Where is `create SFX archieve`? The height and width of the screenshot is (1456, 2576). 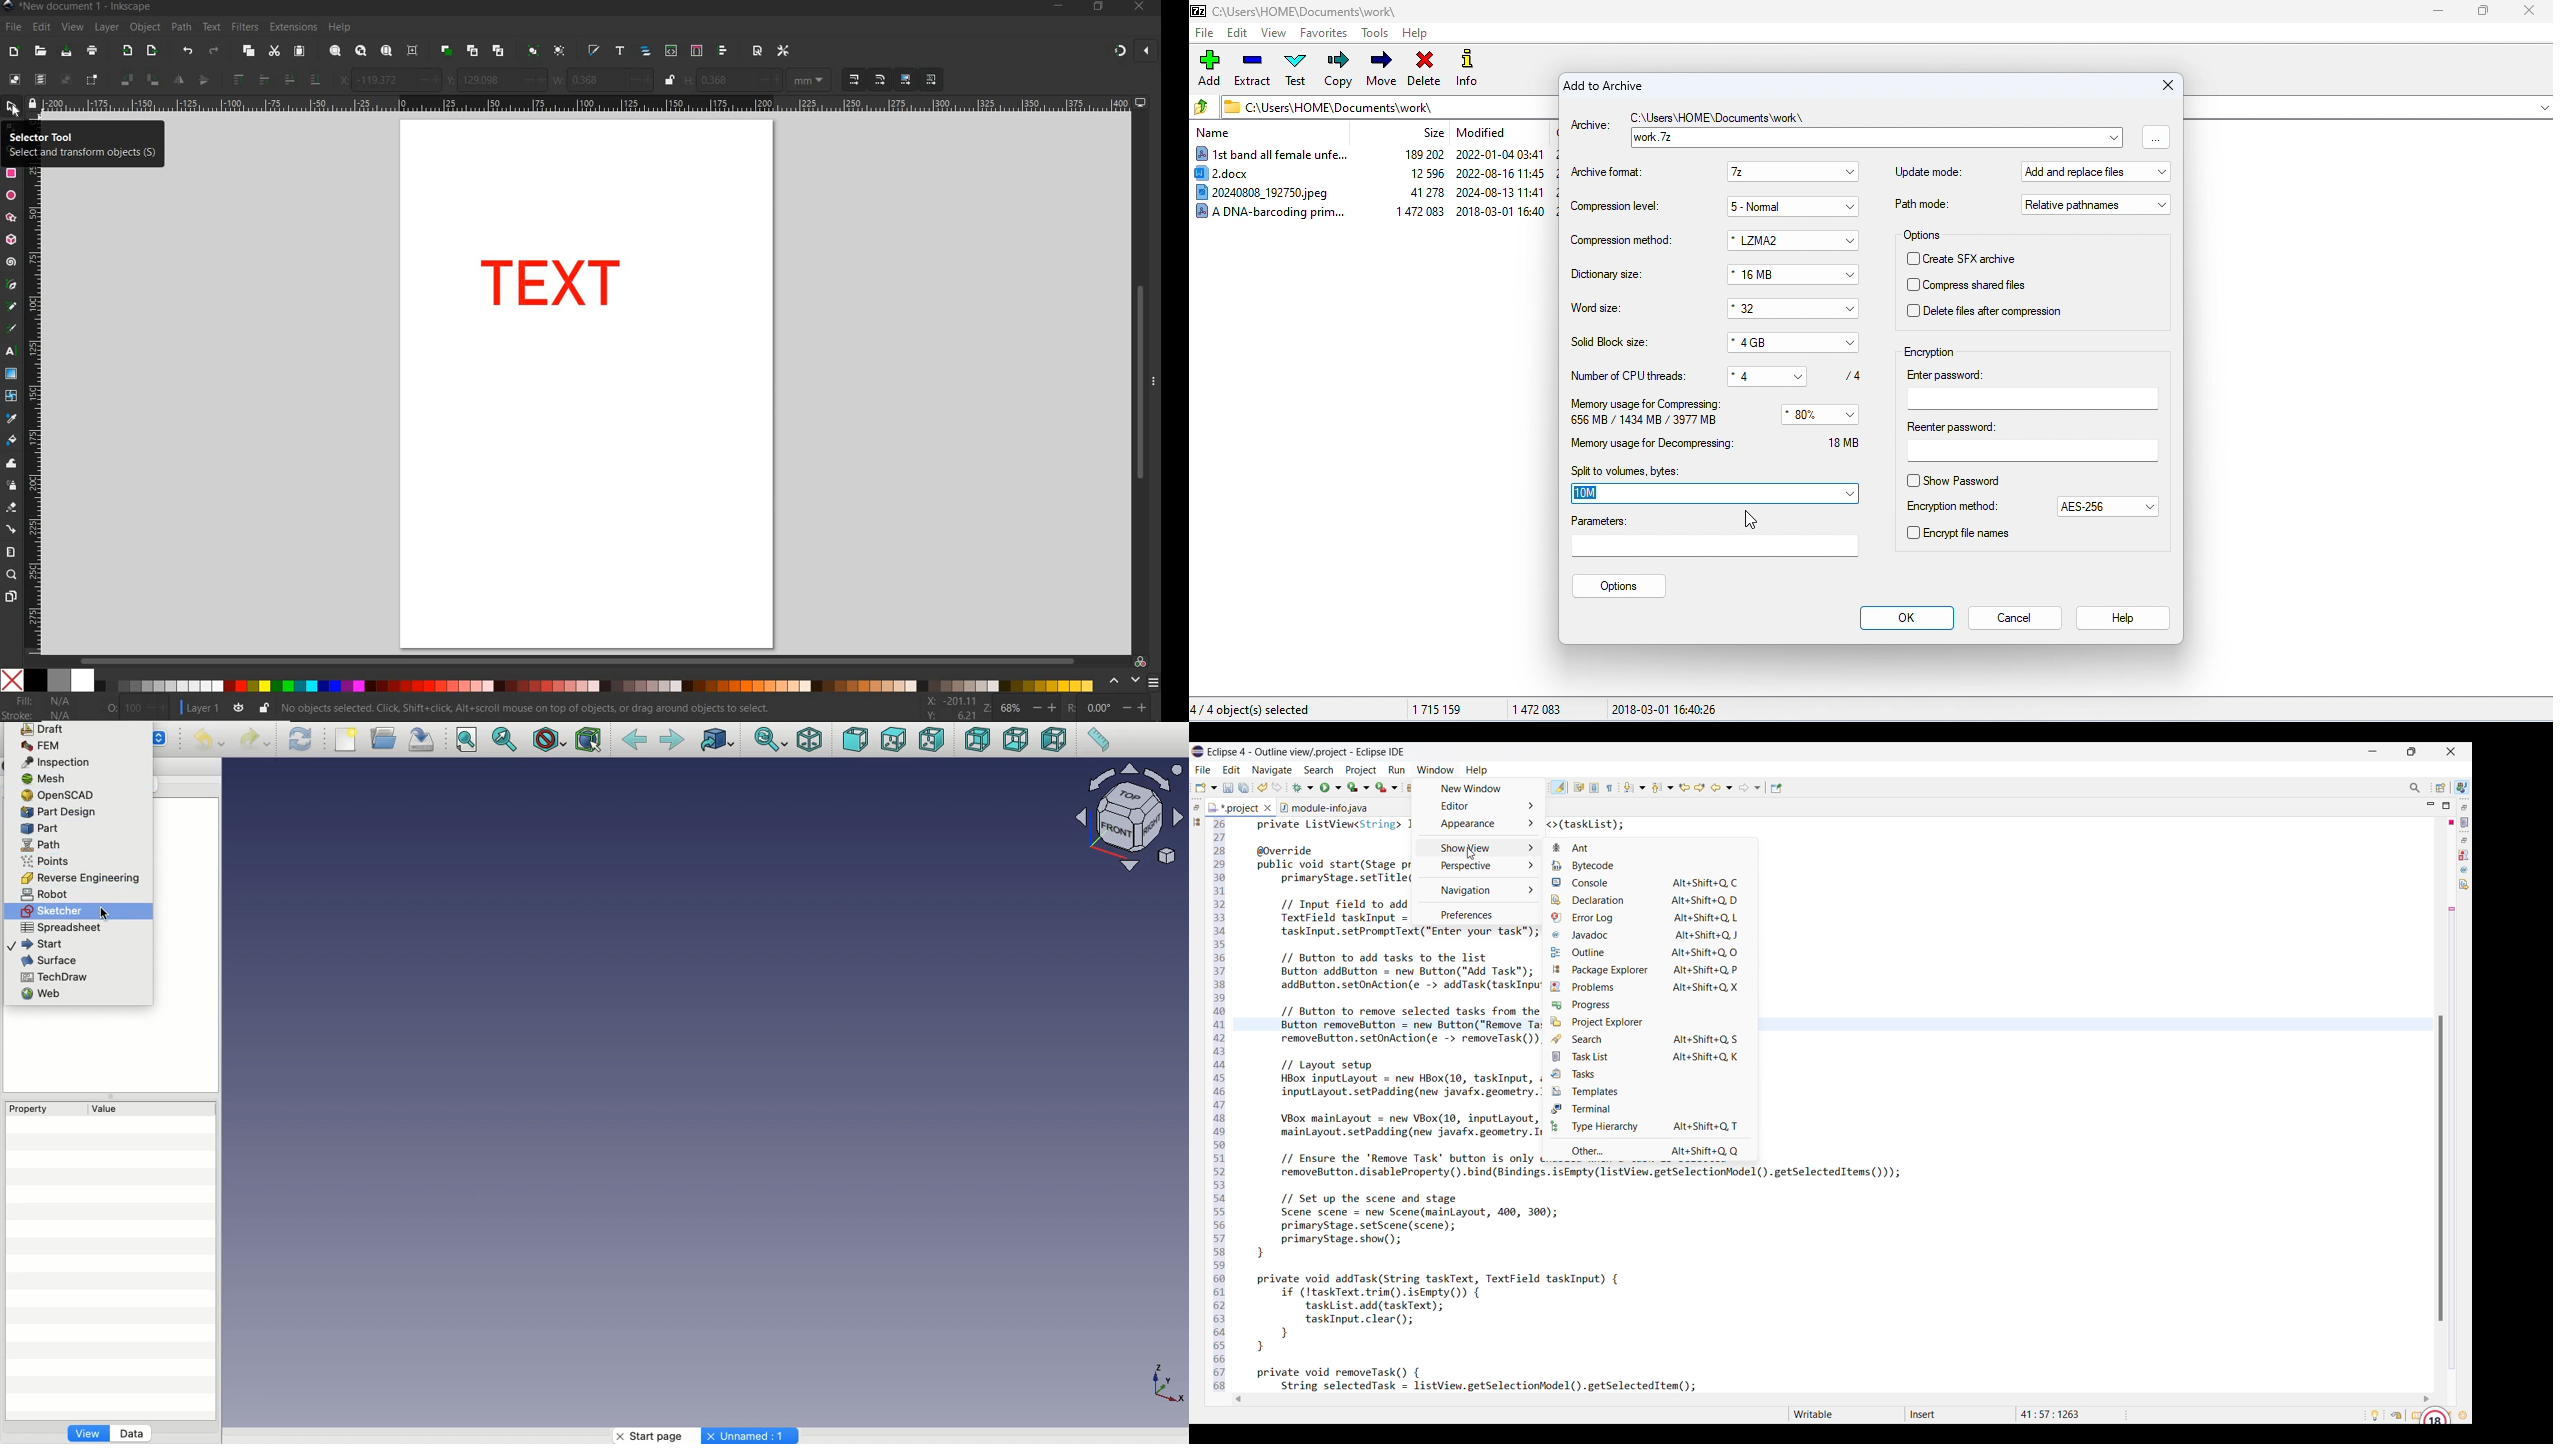
create SFX archieve is located at coordinates (1979, 259).